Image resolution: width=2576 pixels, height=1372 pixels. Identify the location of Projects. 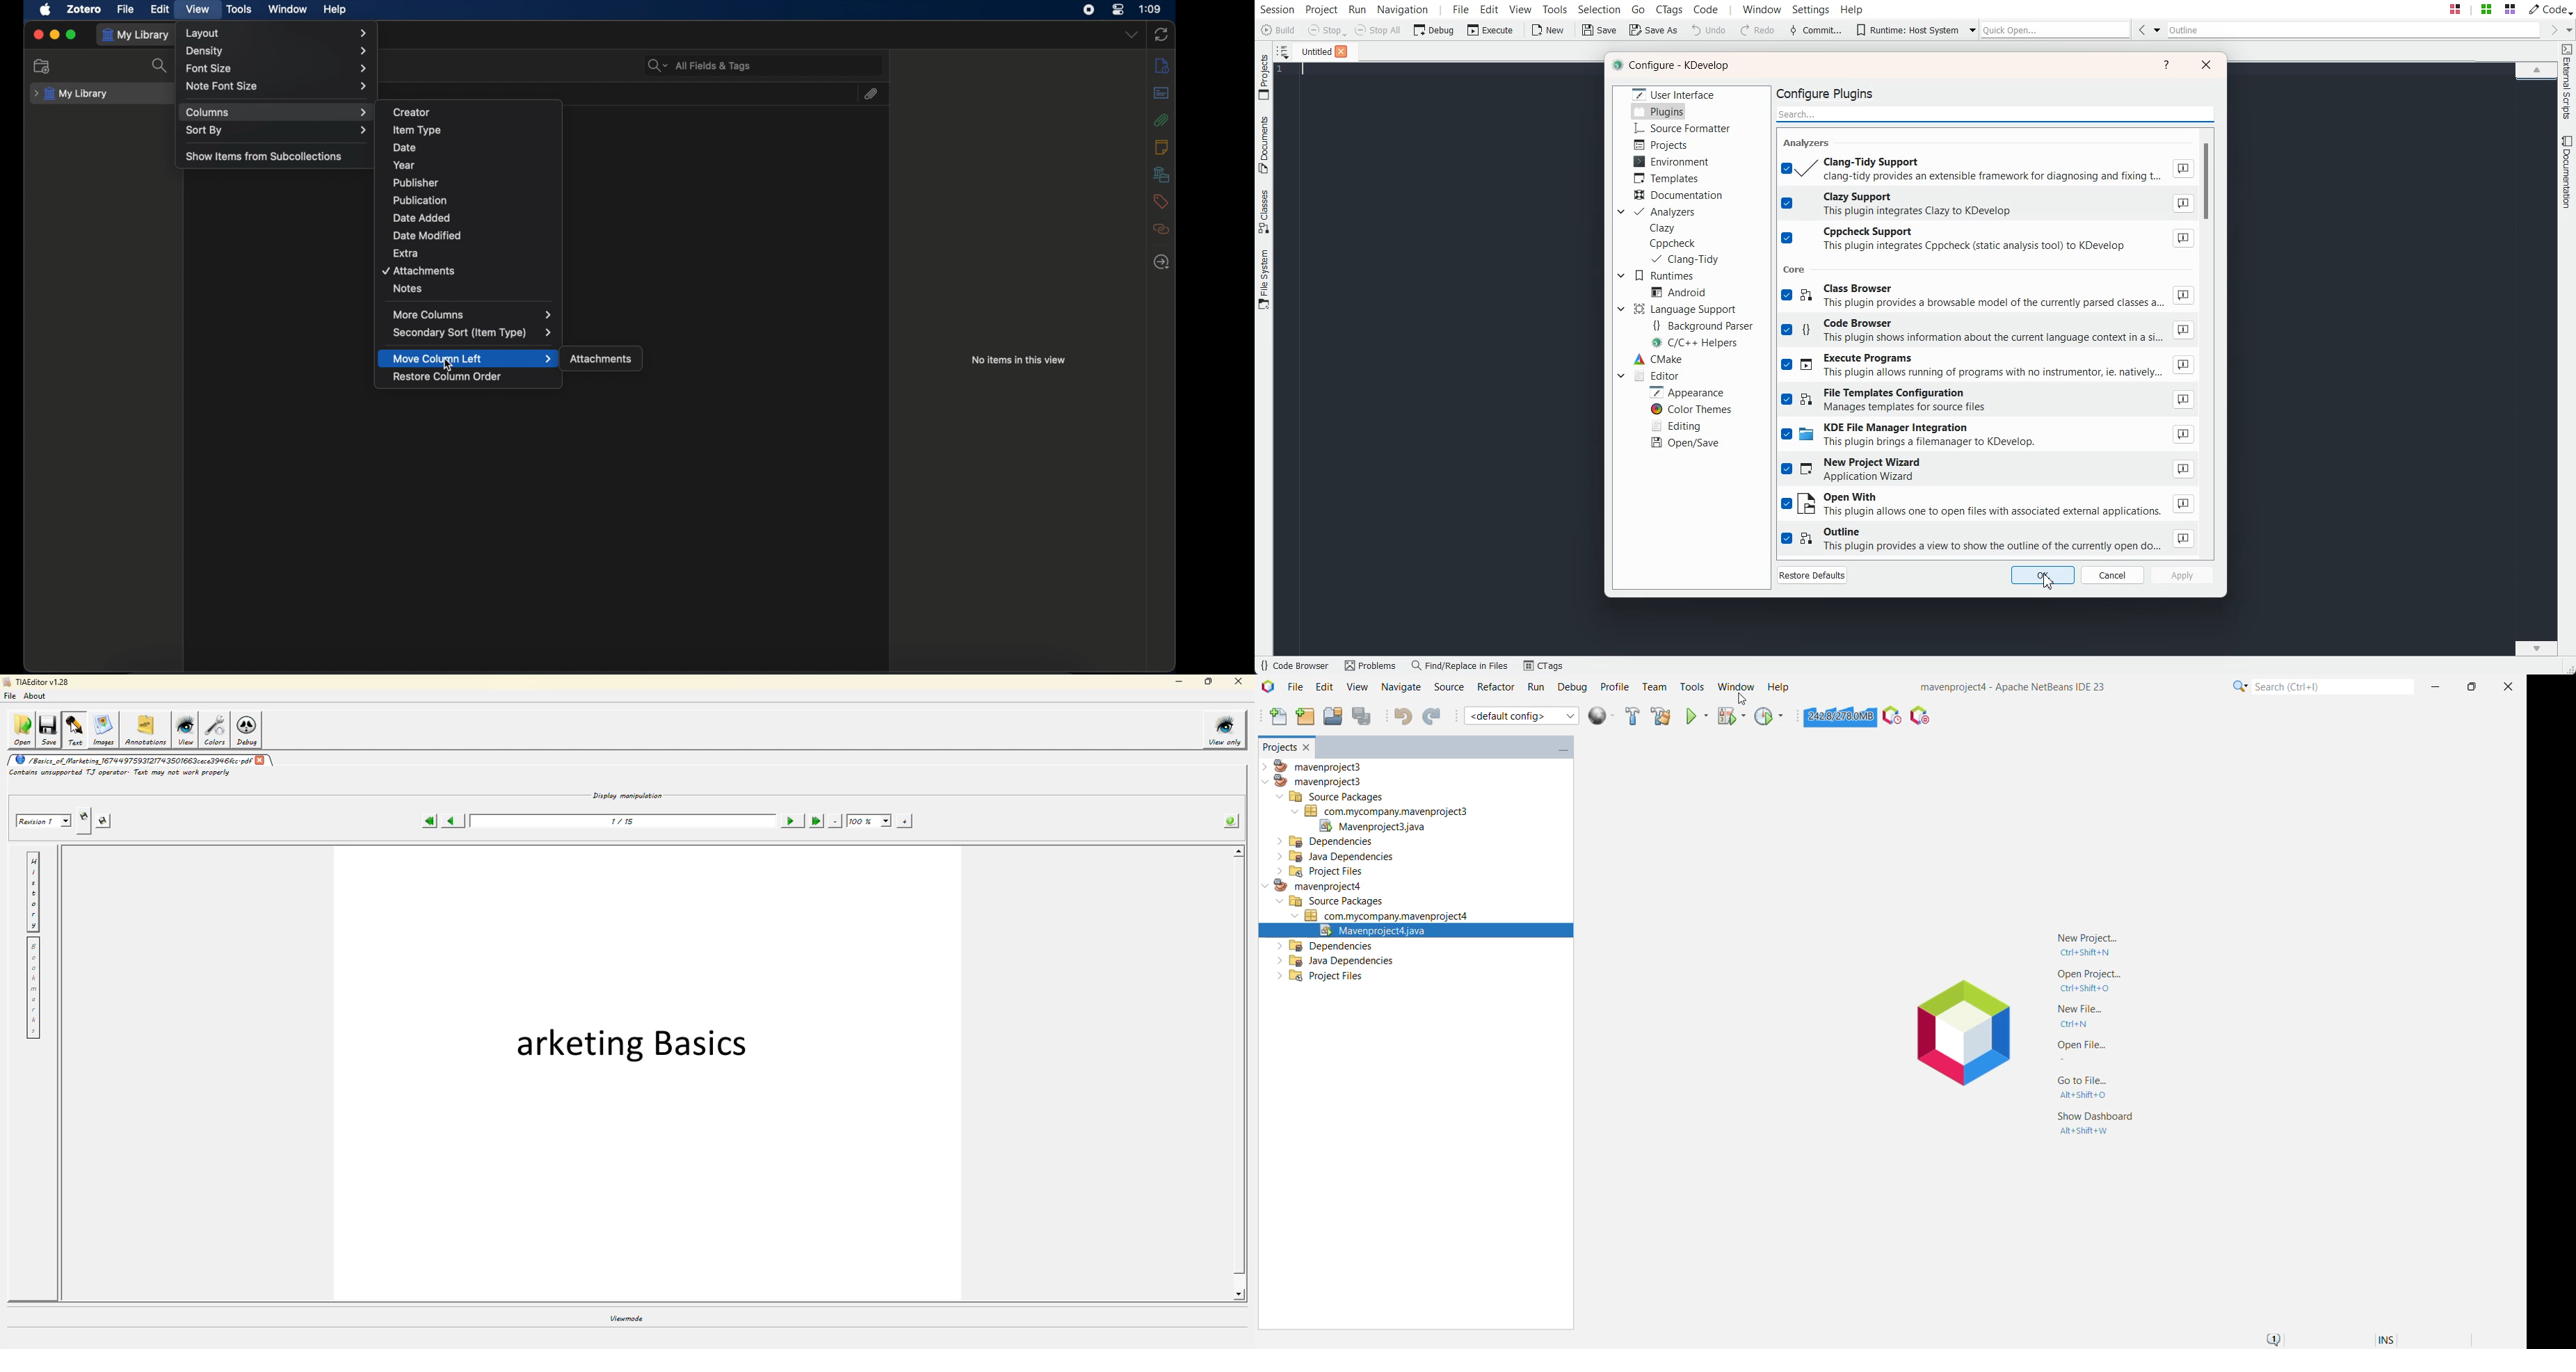
(1662, 145).